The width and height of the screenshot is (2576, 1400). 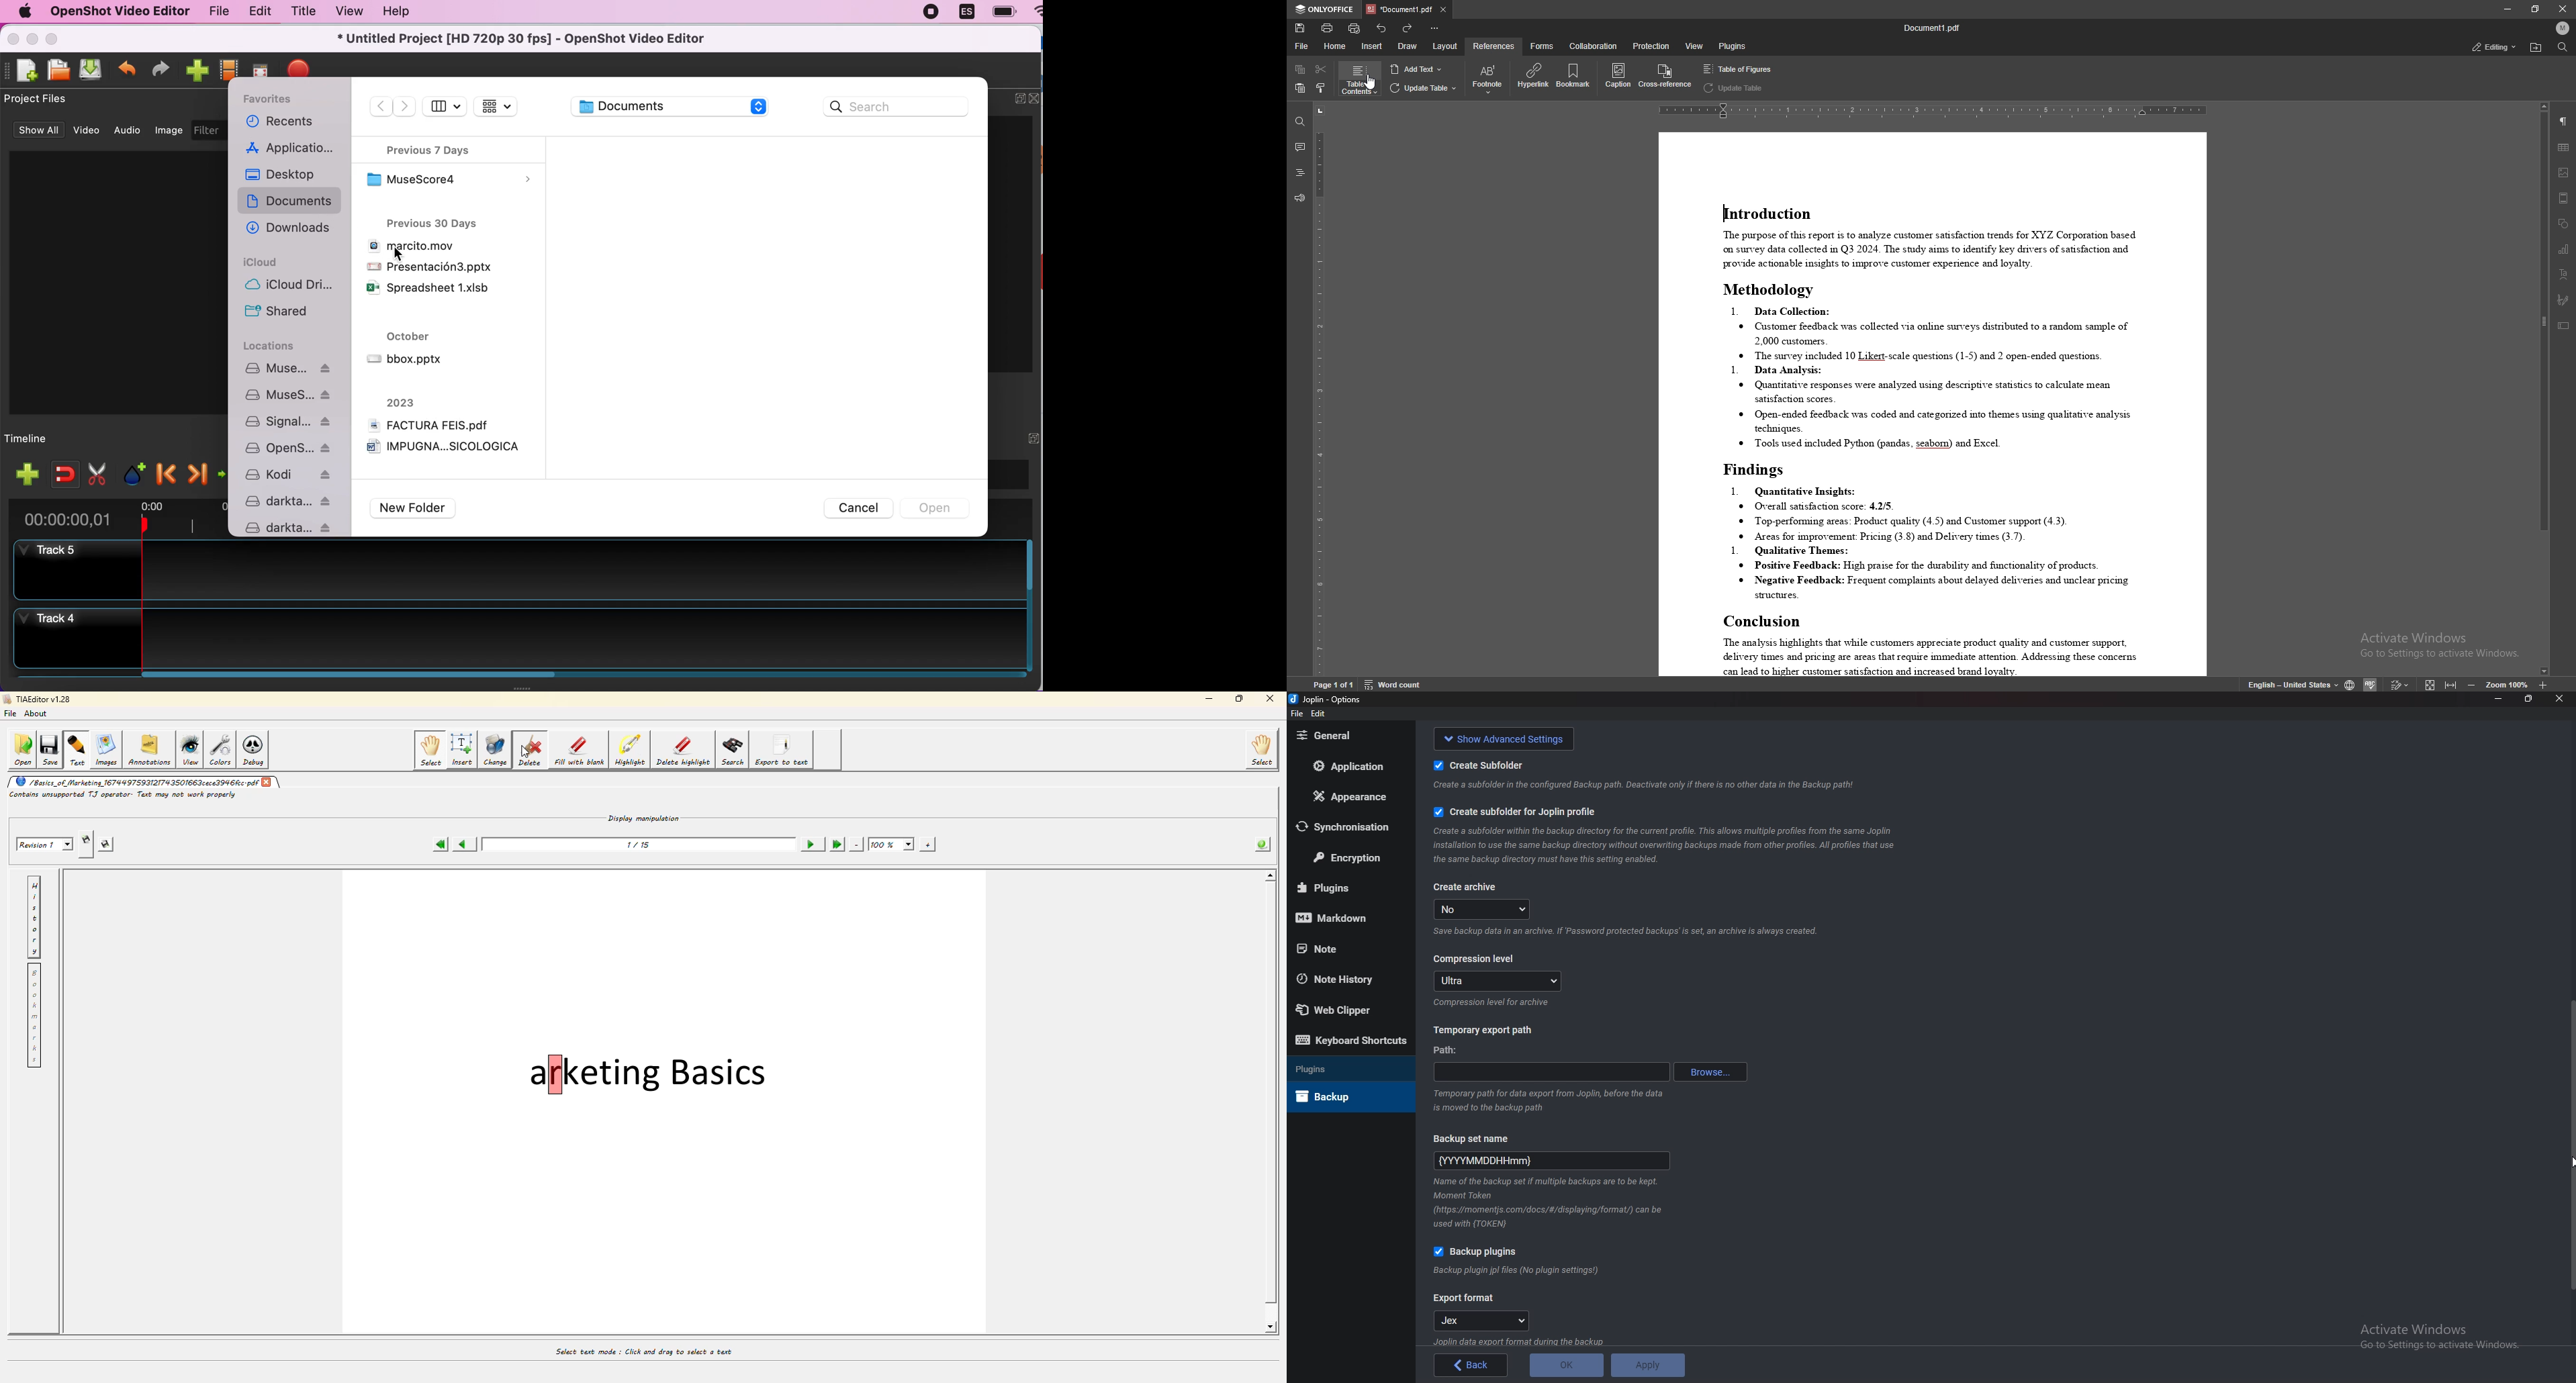 I want to click on create subfolder for Joplin profile, so click(x=1514, y=812).